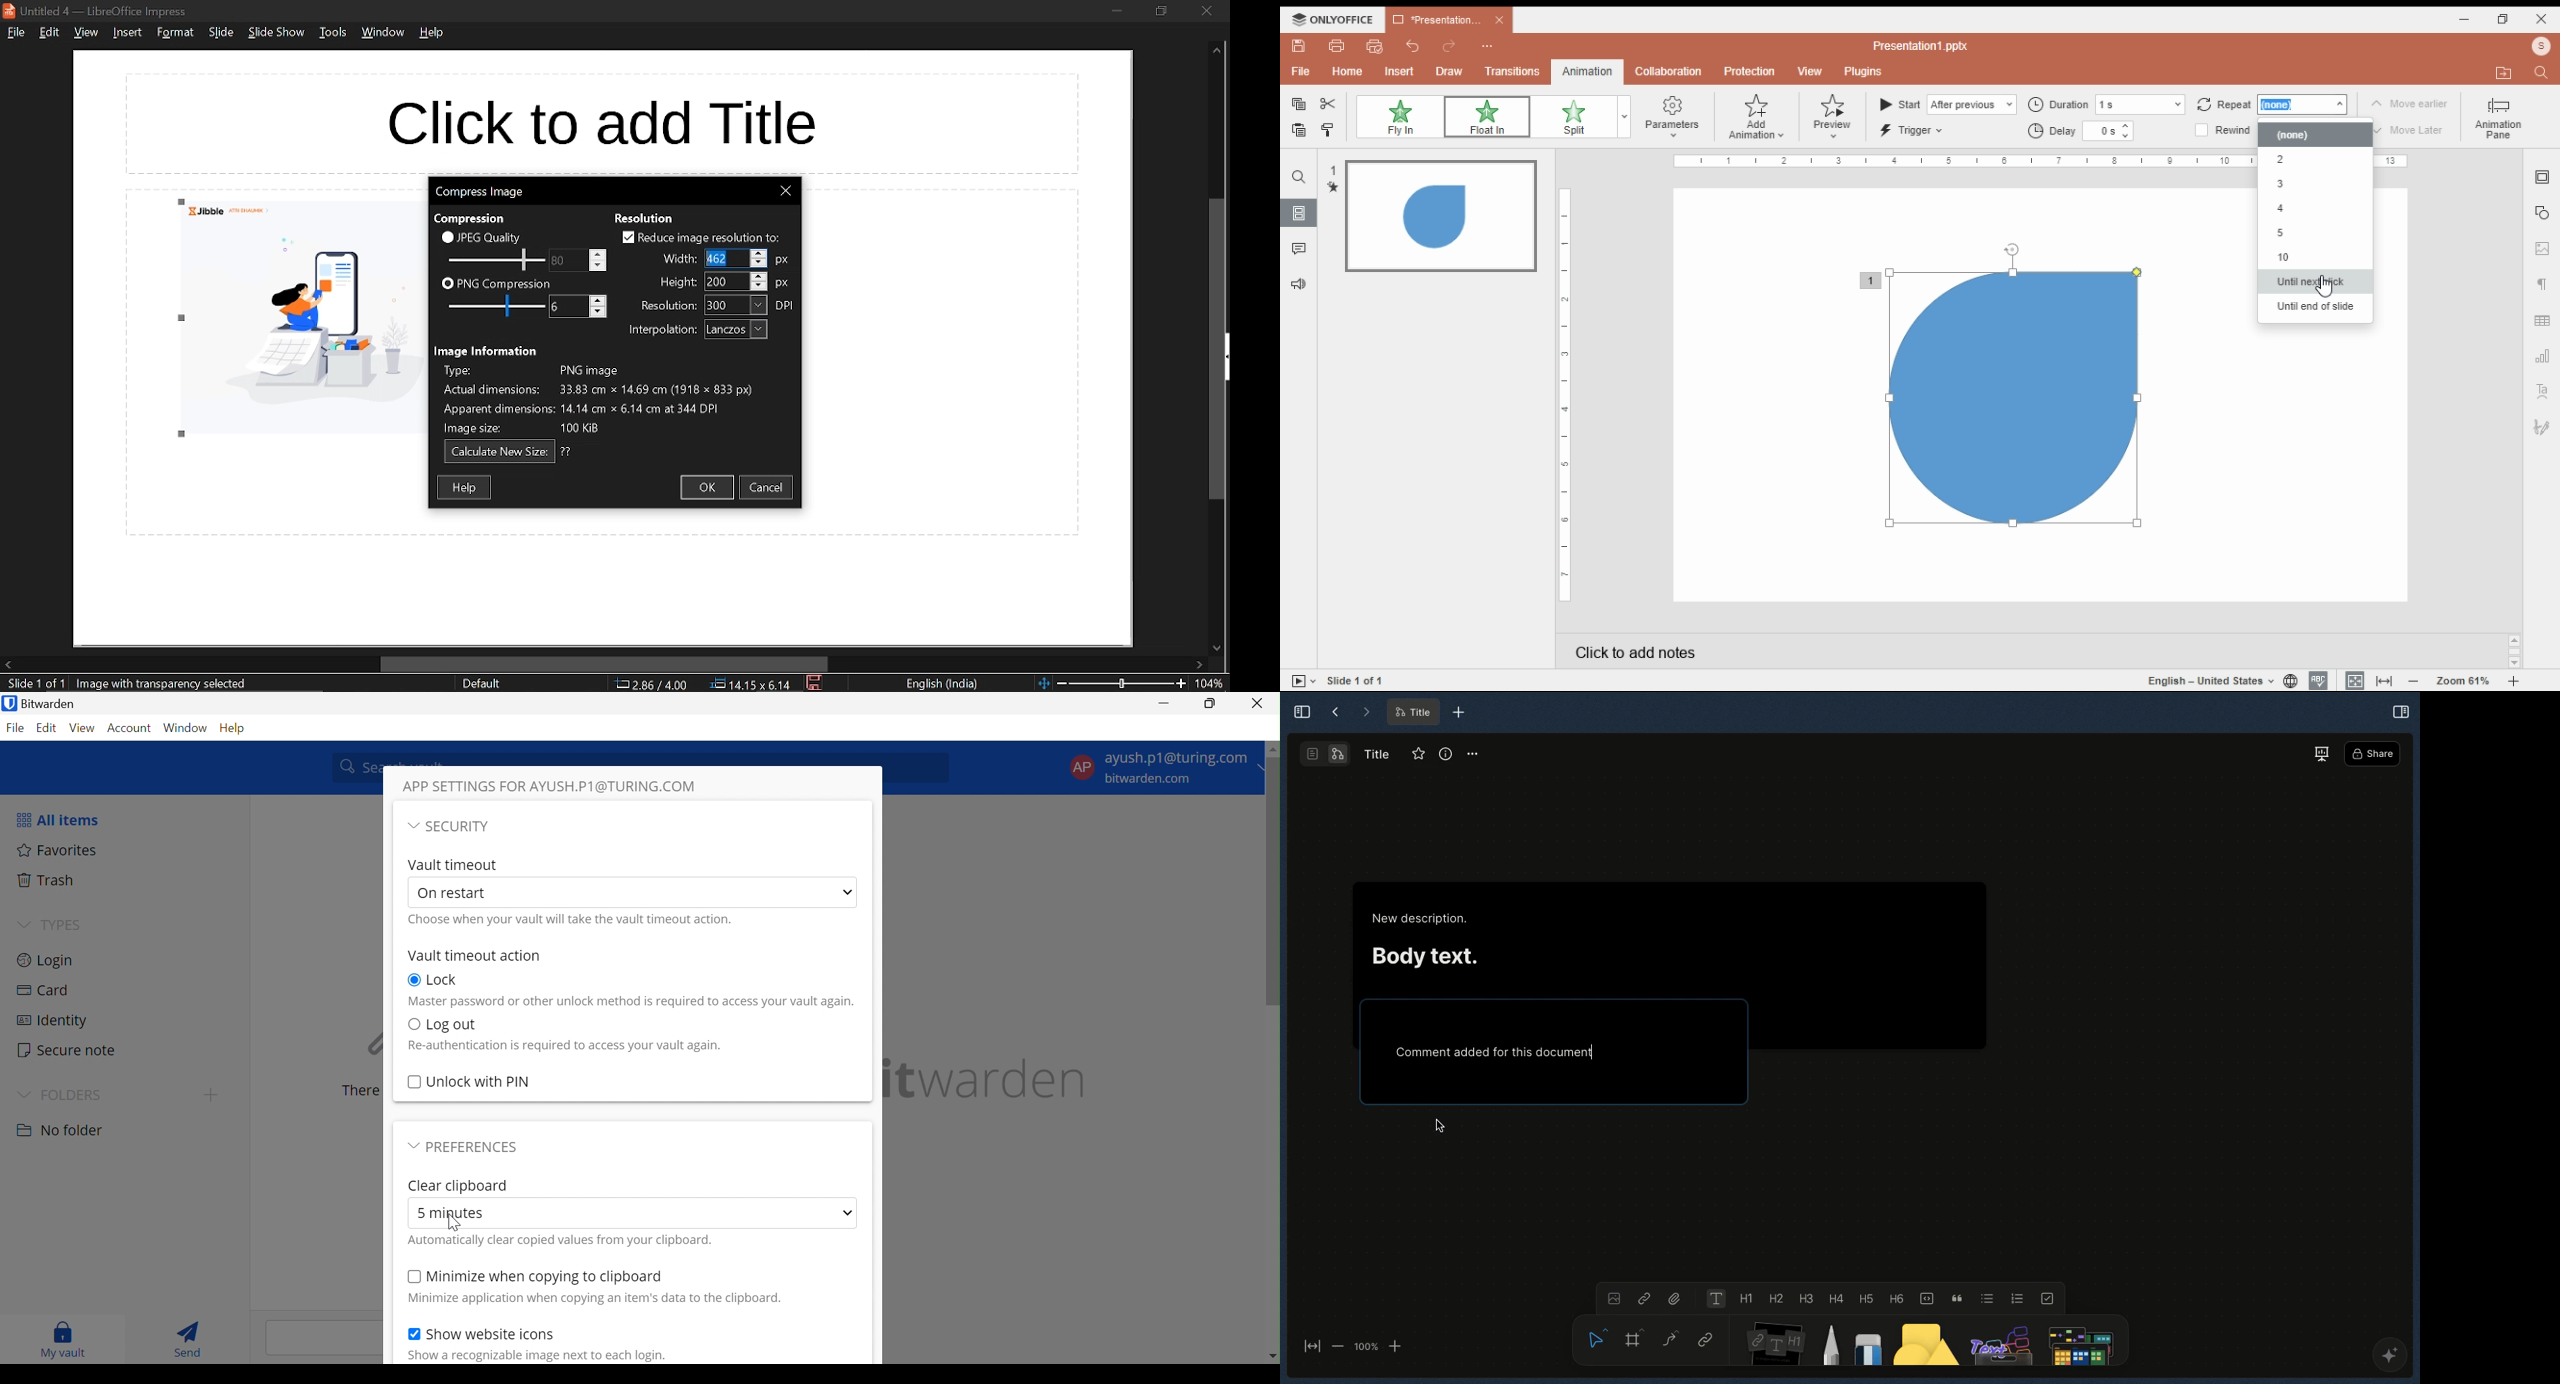 This screenshot has width=2576, height=1400. Describe the element at coordinates (1422, 919) in the screenshot. I see `New description.` at that location.